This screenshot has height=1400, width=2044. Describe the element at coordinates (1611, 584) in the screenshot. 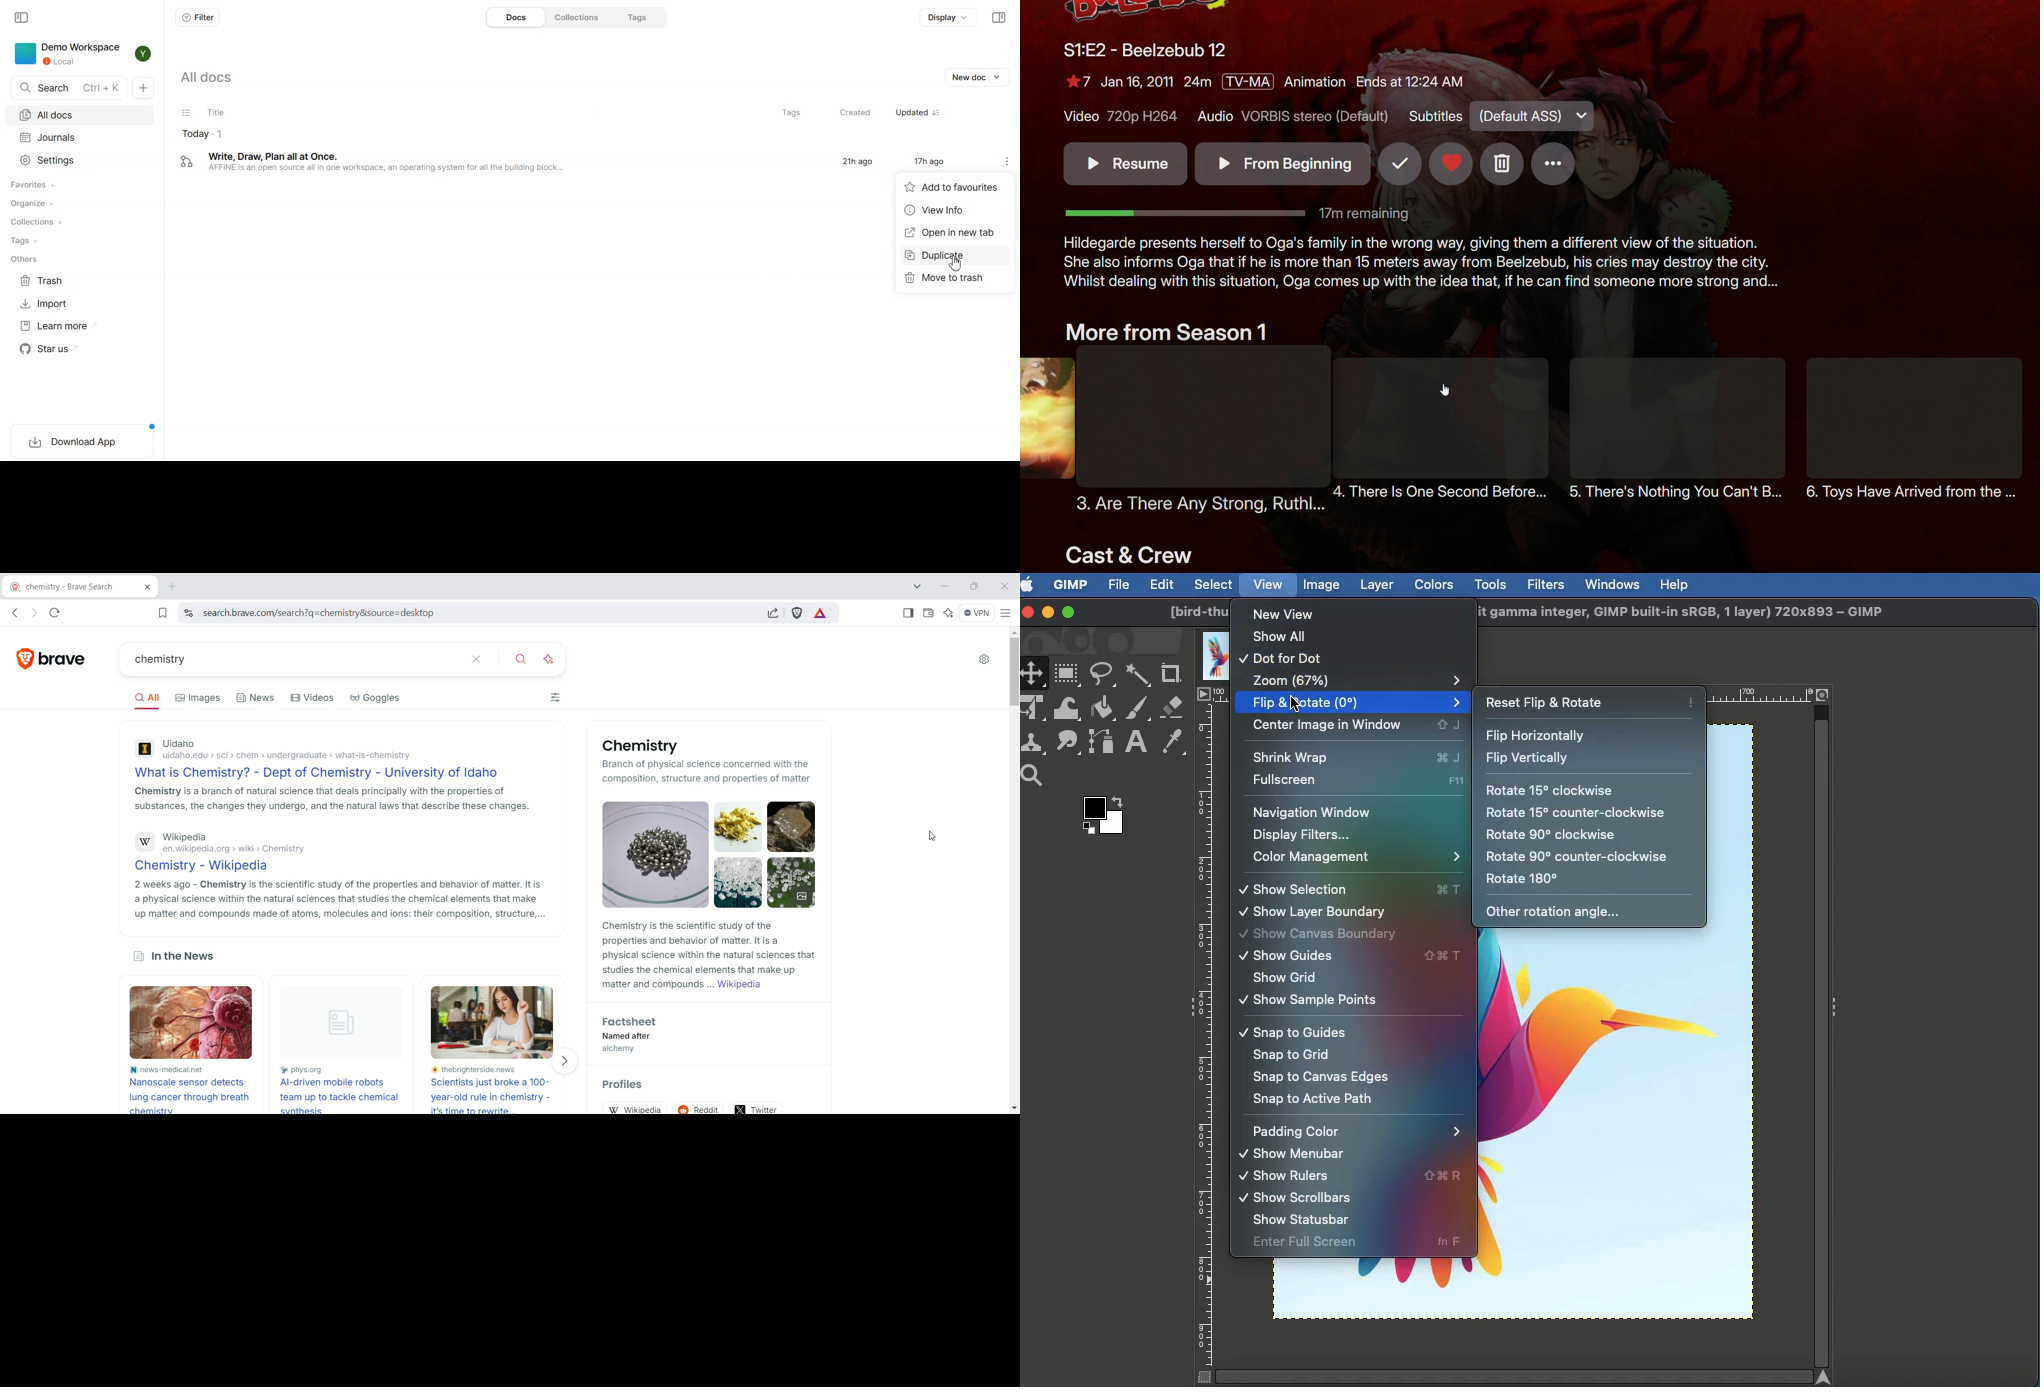

I see `Windows` at that location.